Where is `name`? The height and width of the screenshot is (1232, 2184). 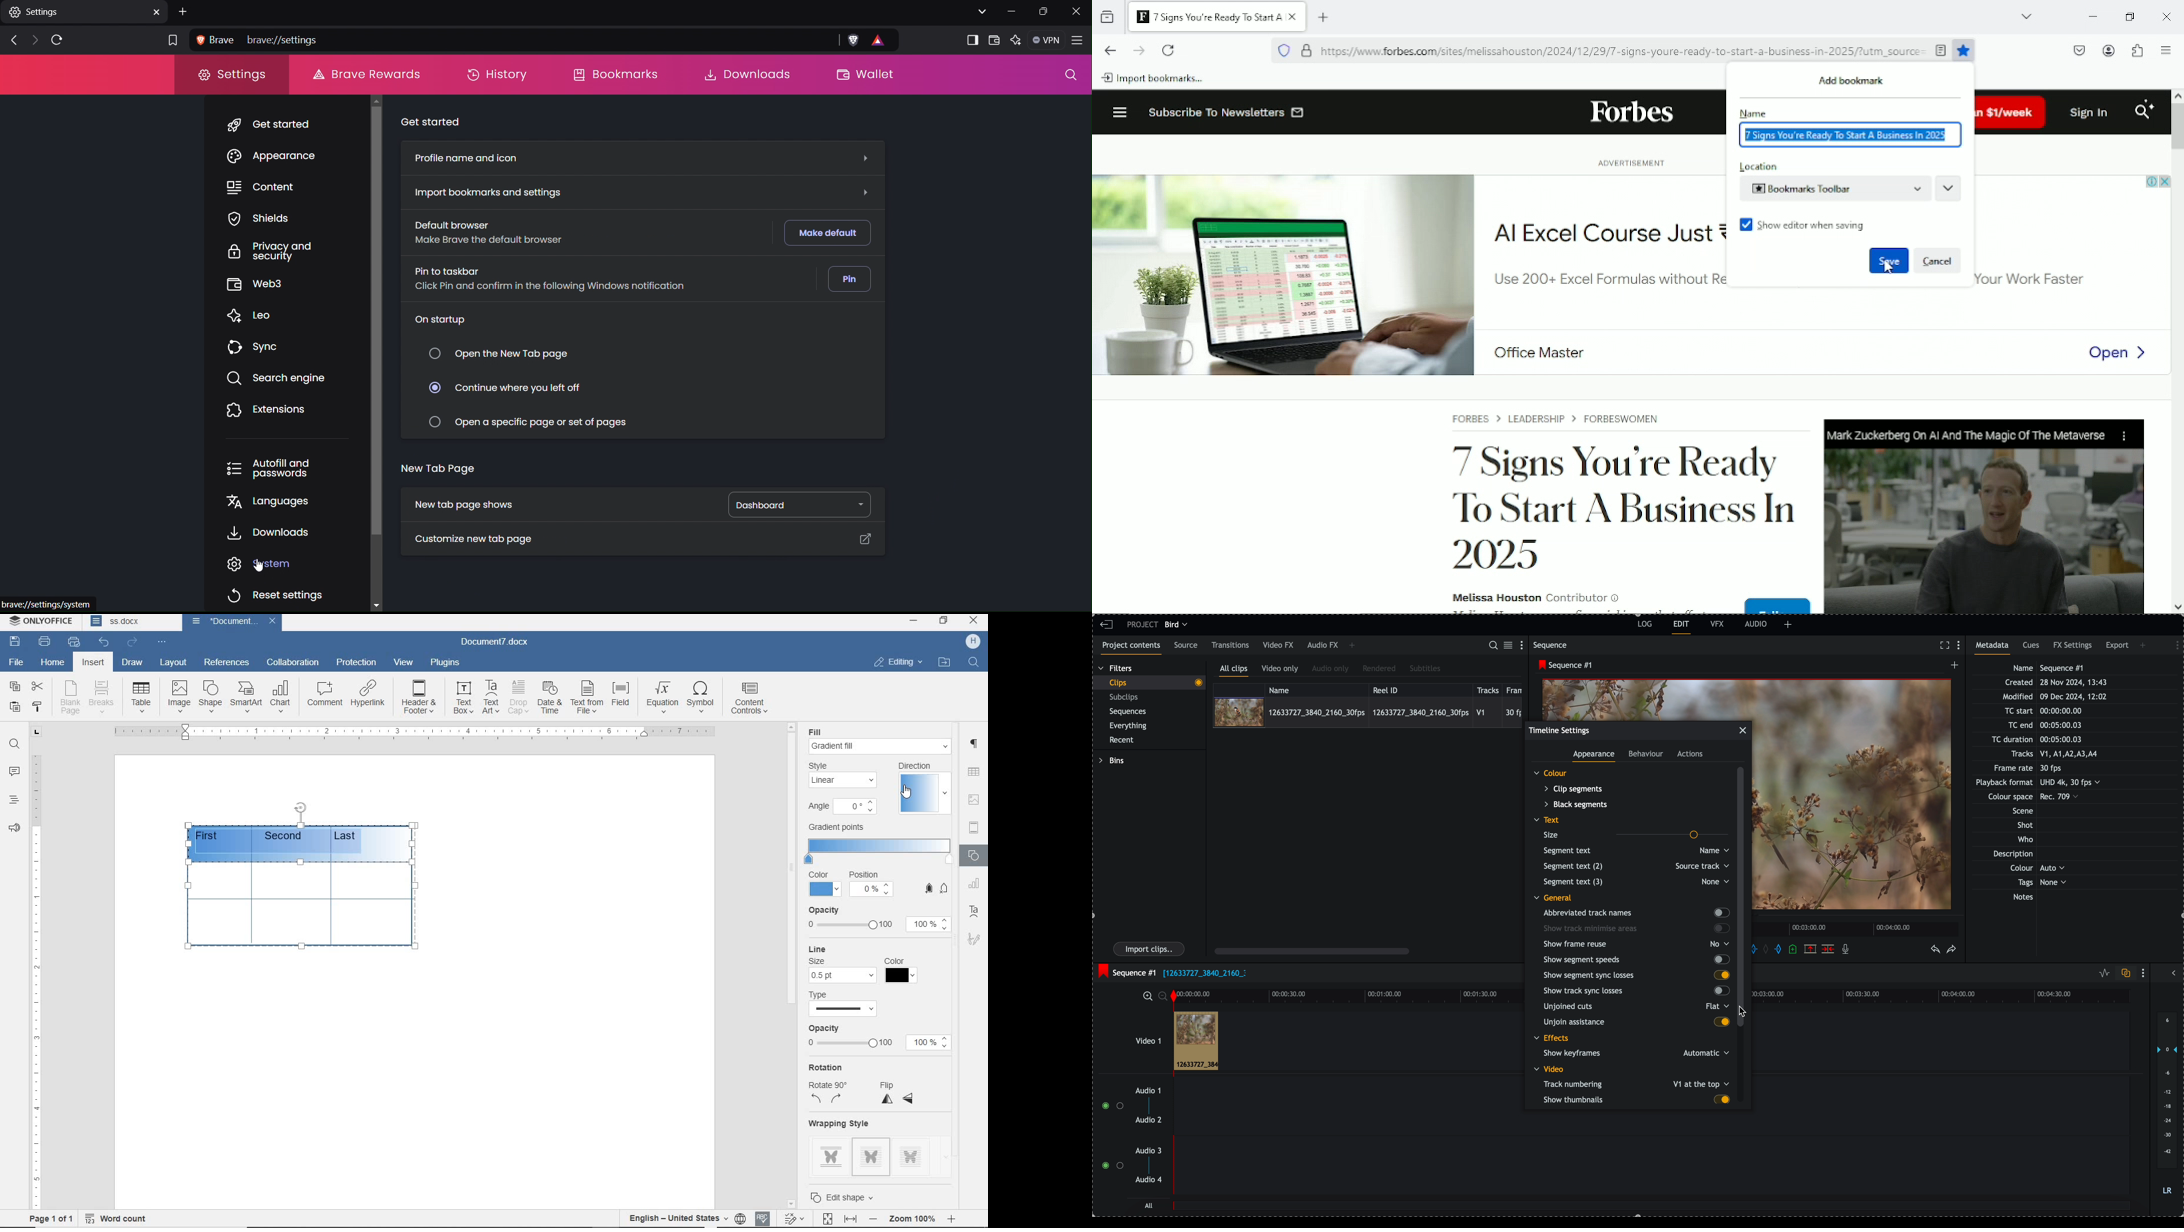 name is located at coordinates (1848, 127).